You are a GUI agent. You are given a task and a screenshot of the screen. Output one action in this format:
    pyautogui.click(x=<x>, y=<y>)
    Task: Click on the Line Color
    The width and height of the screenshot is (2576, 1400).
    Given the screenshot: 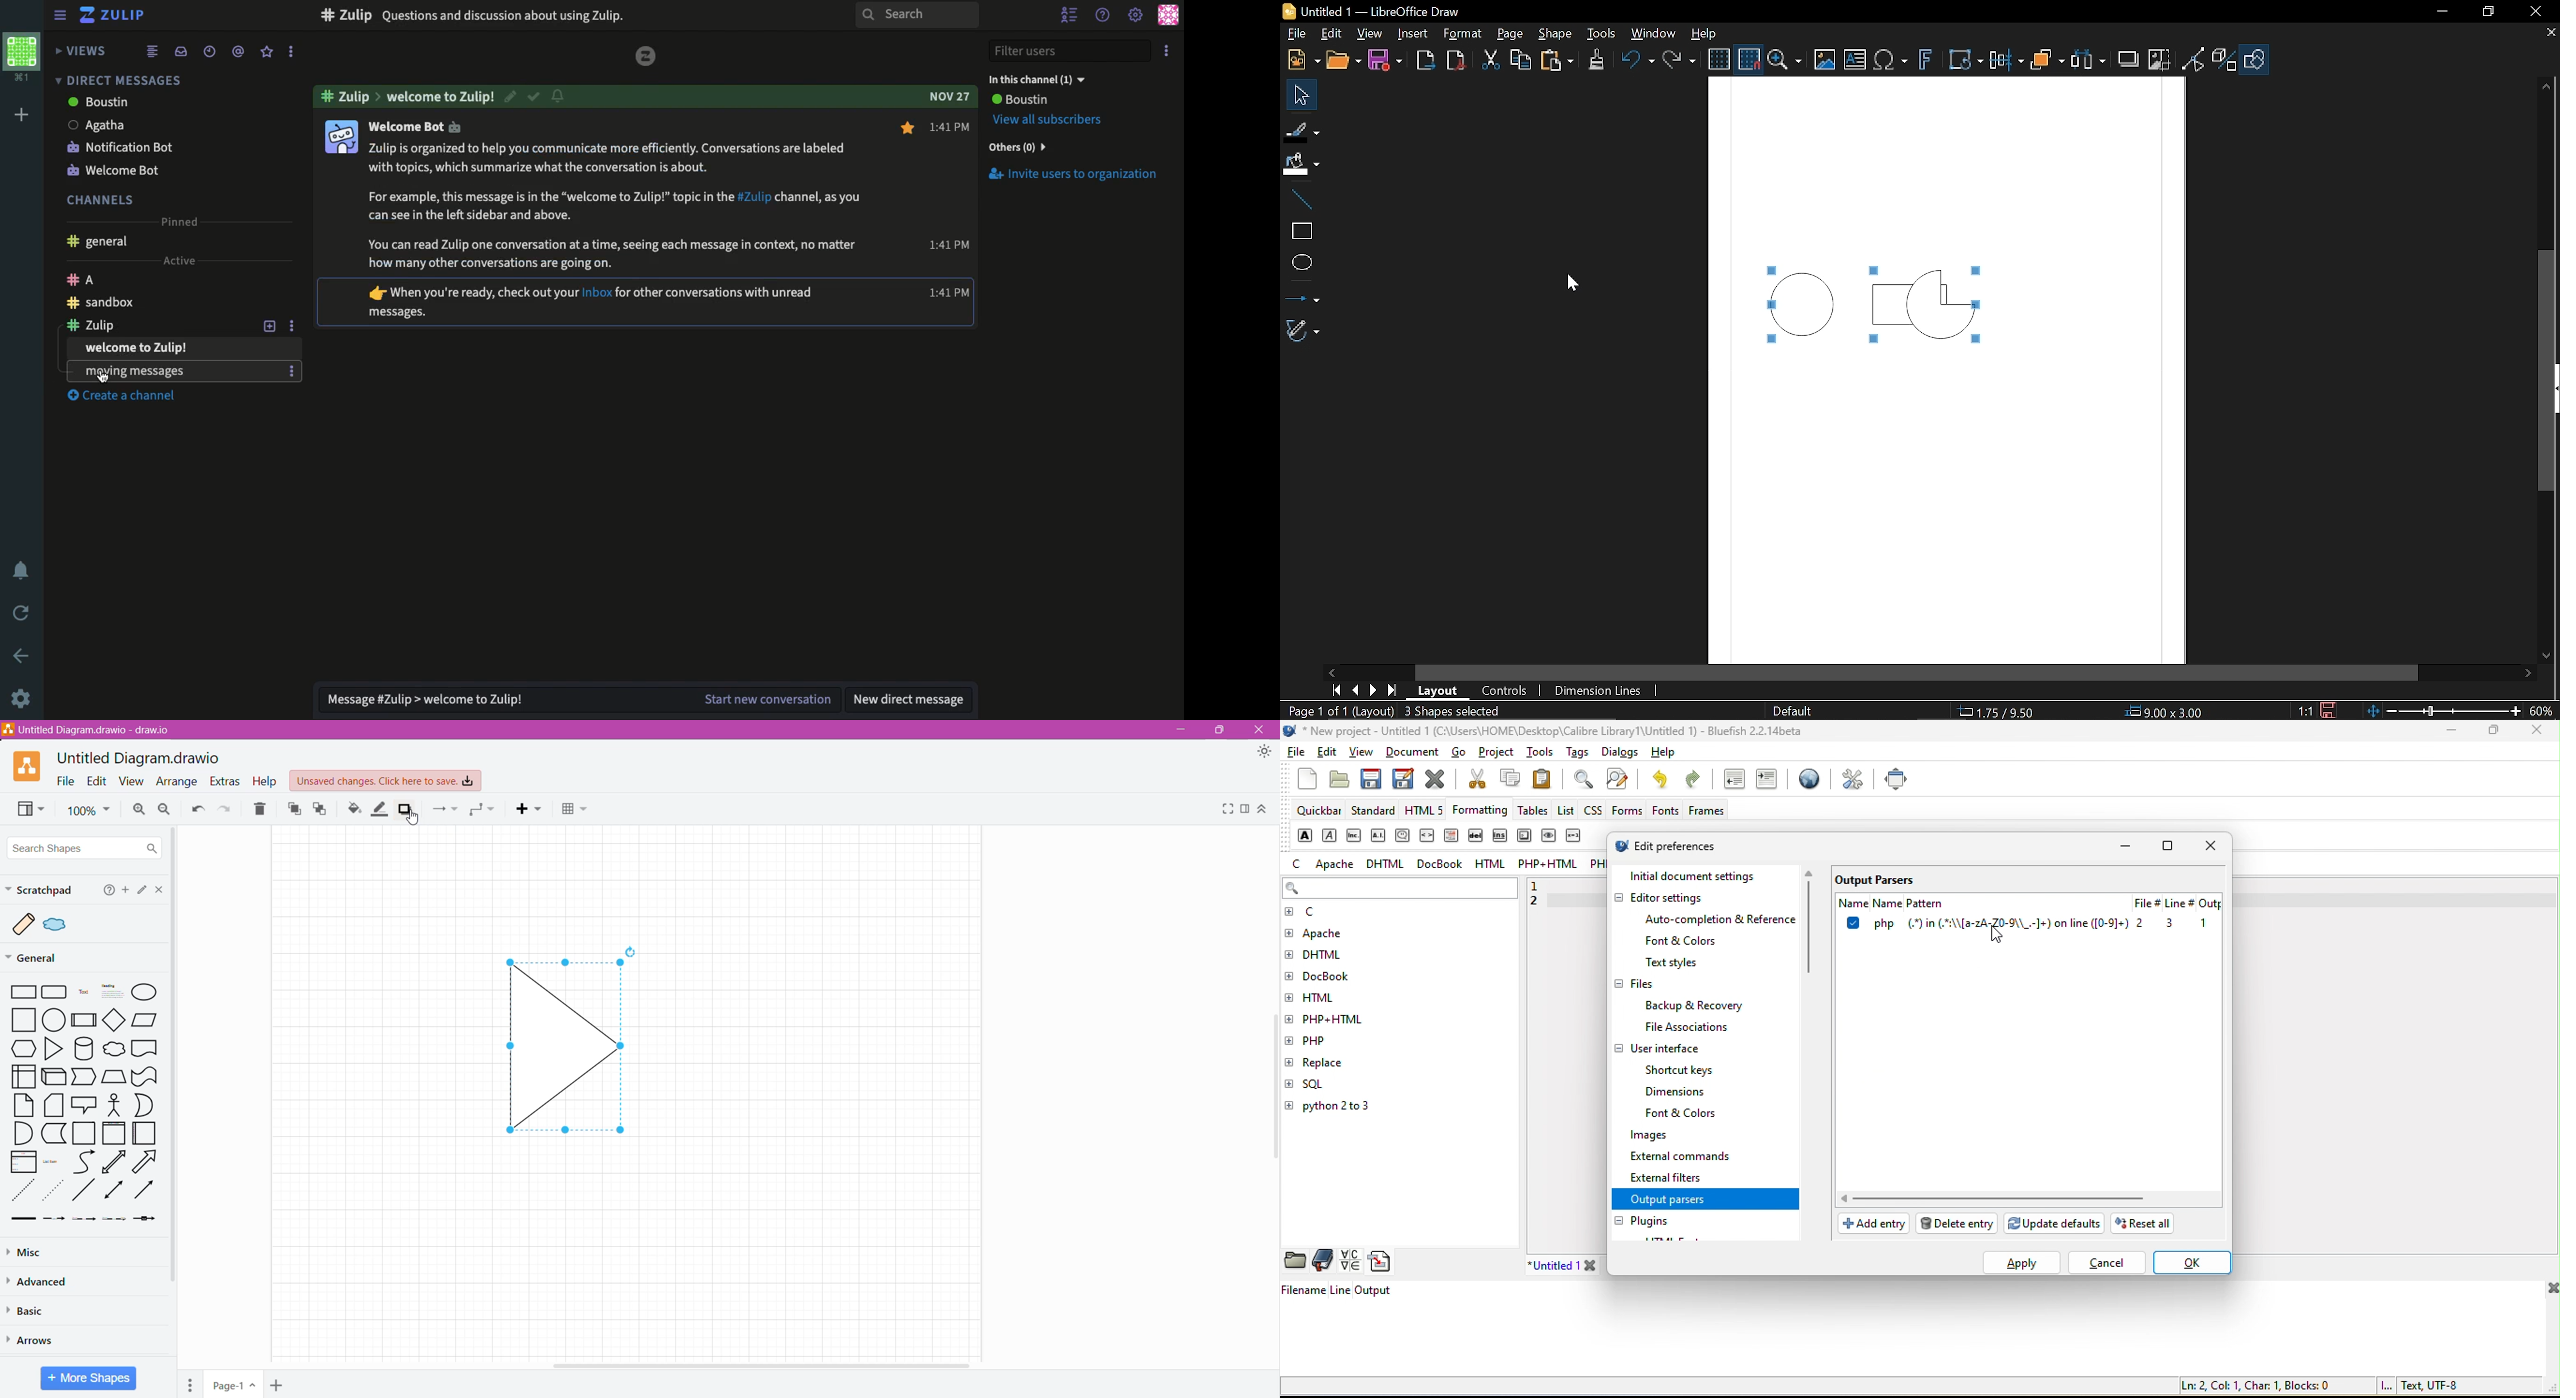 What is the action you would take?
    pyautogui.click(x=380, y=810)
    